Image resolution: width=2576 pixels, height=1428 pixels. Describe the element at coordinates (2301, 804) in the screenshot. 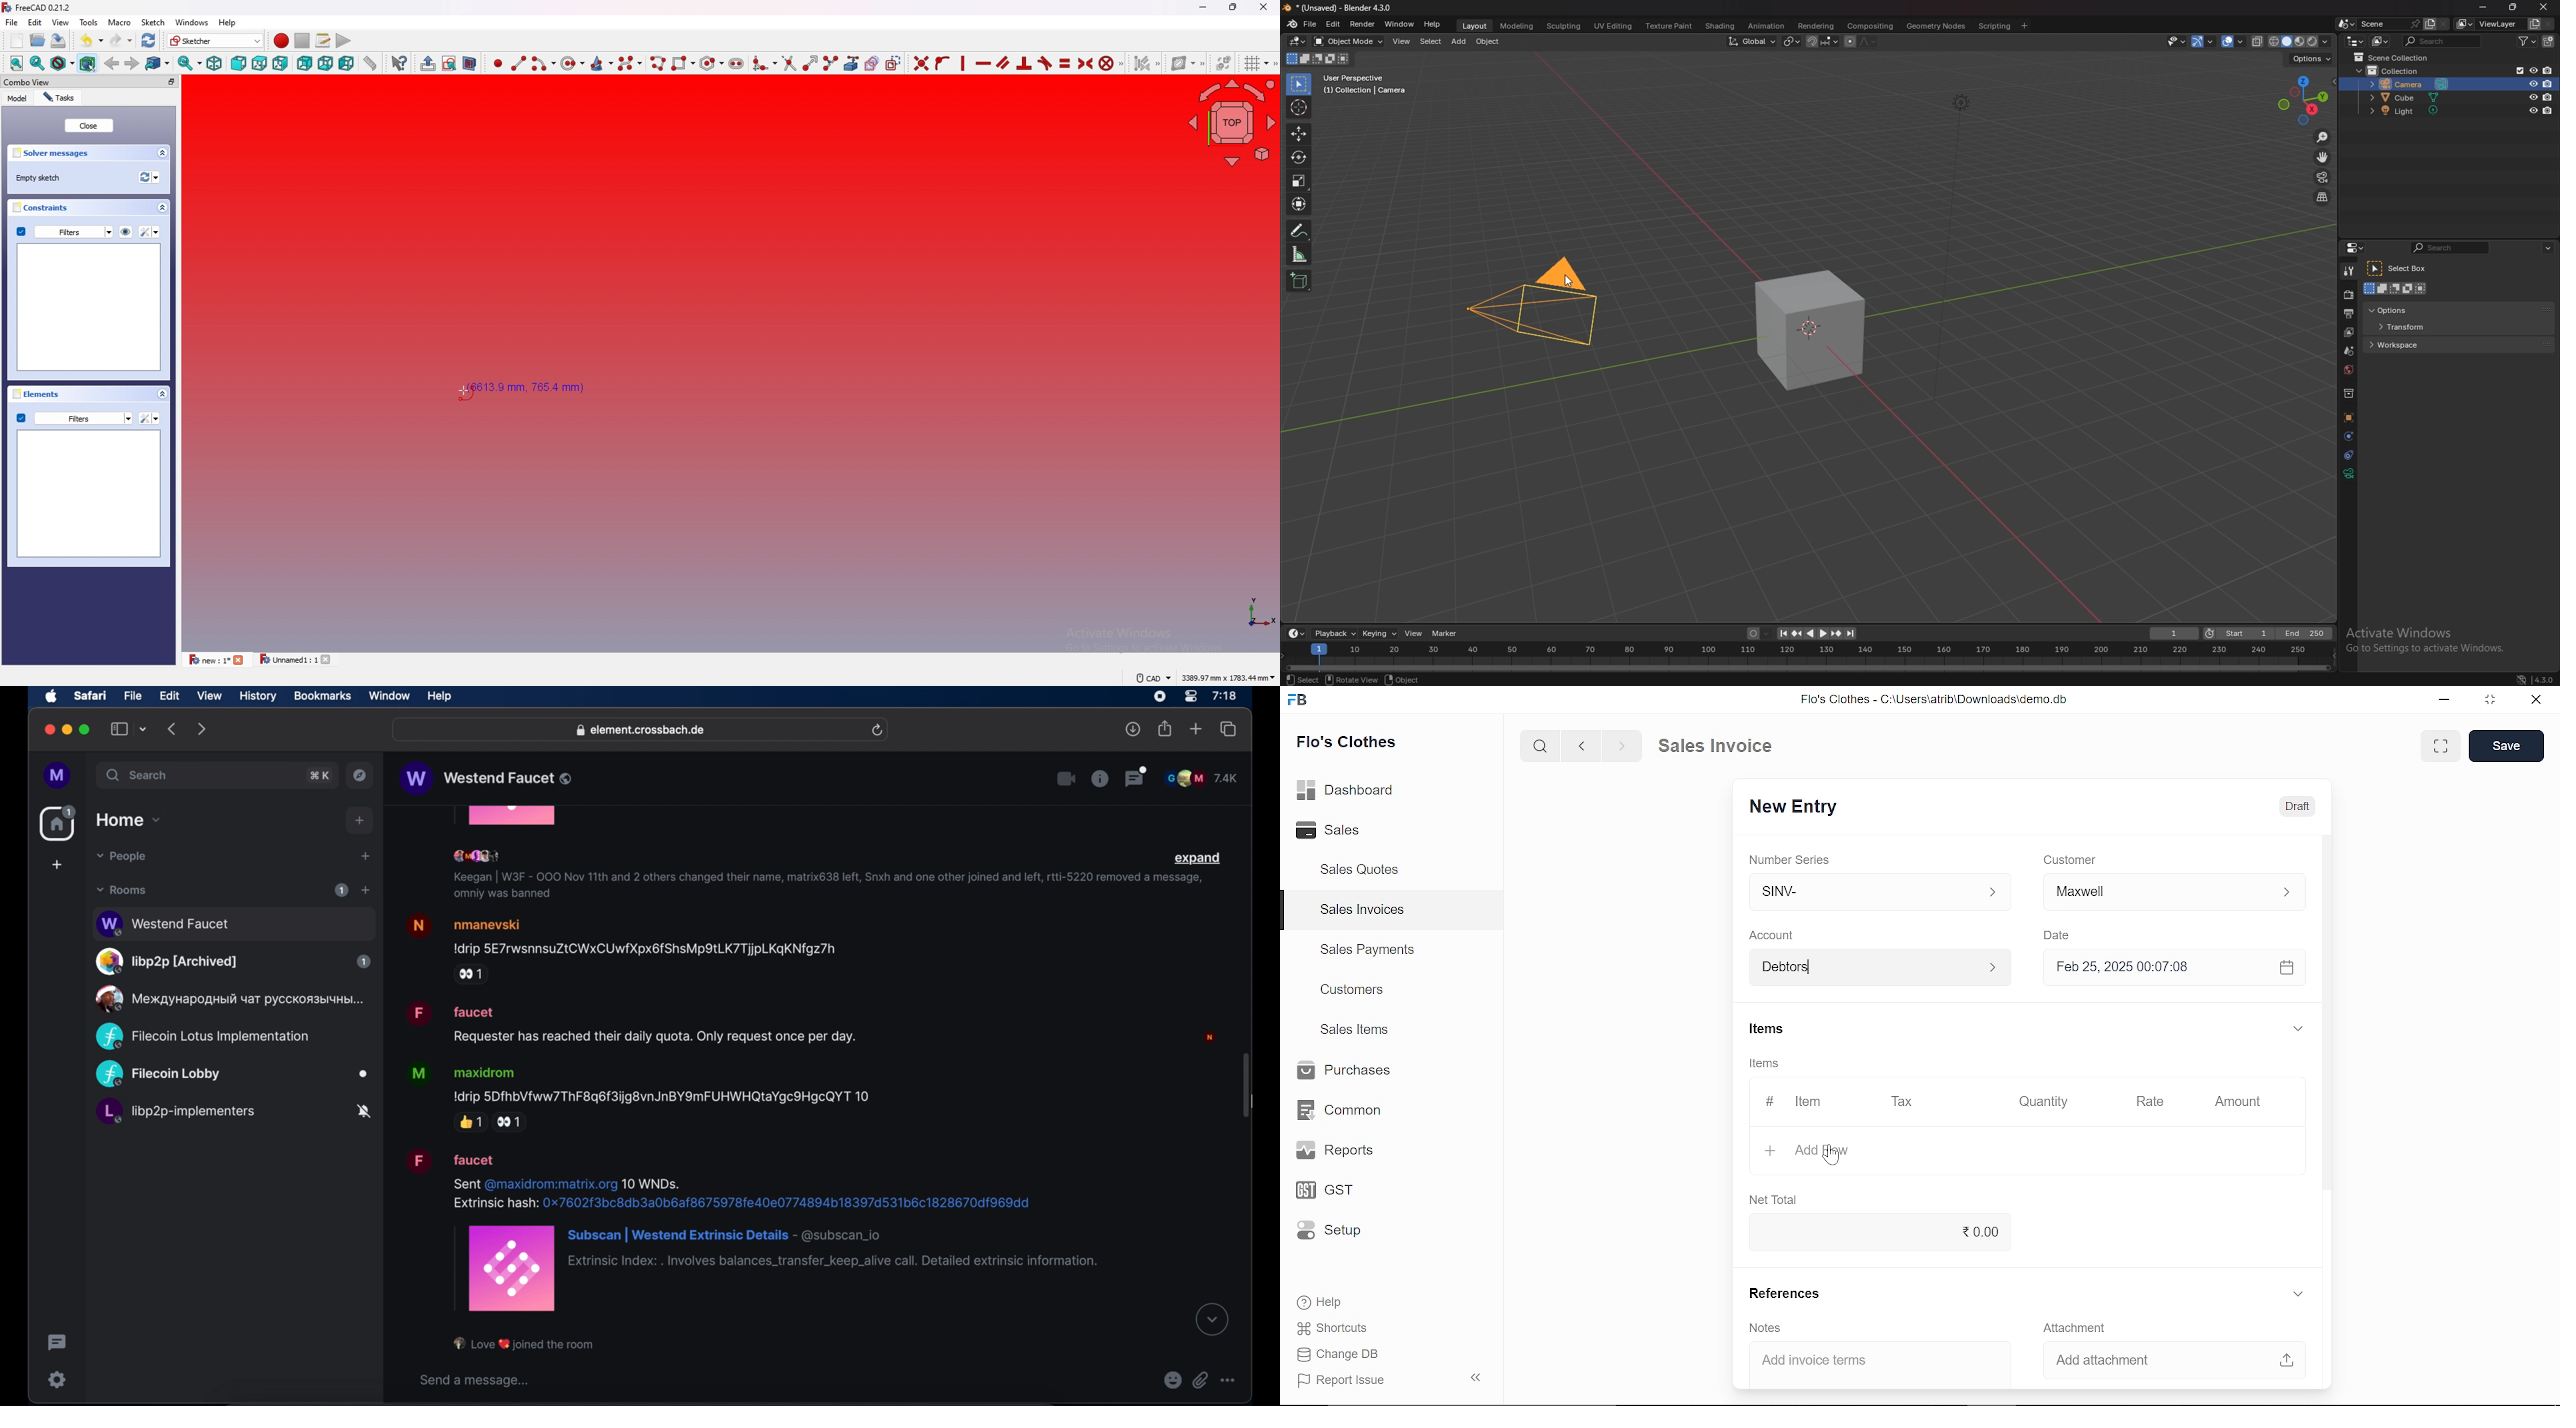

I see `Draft` at that location.